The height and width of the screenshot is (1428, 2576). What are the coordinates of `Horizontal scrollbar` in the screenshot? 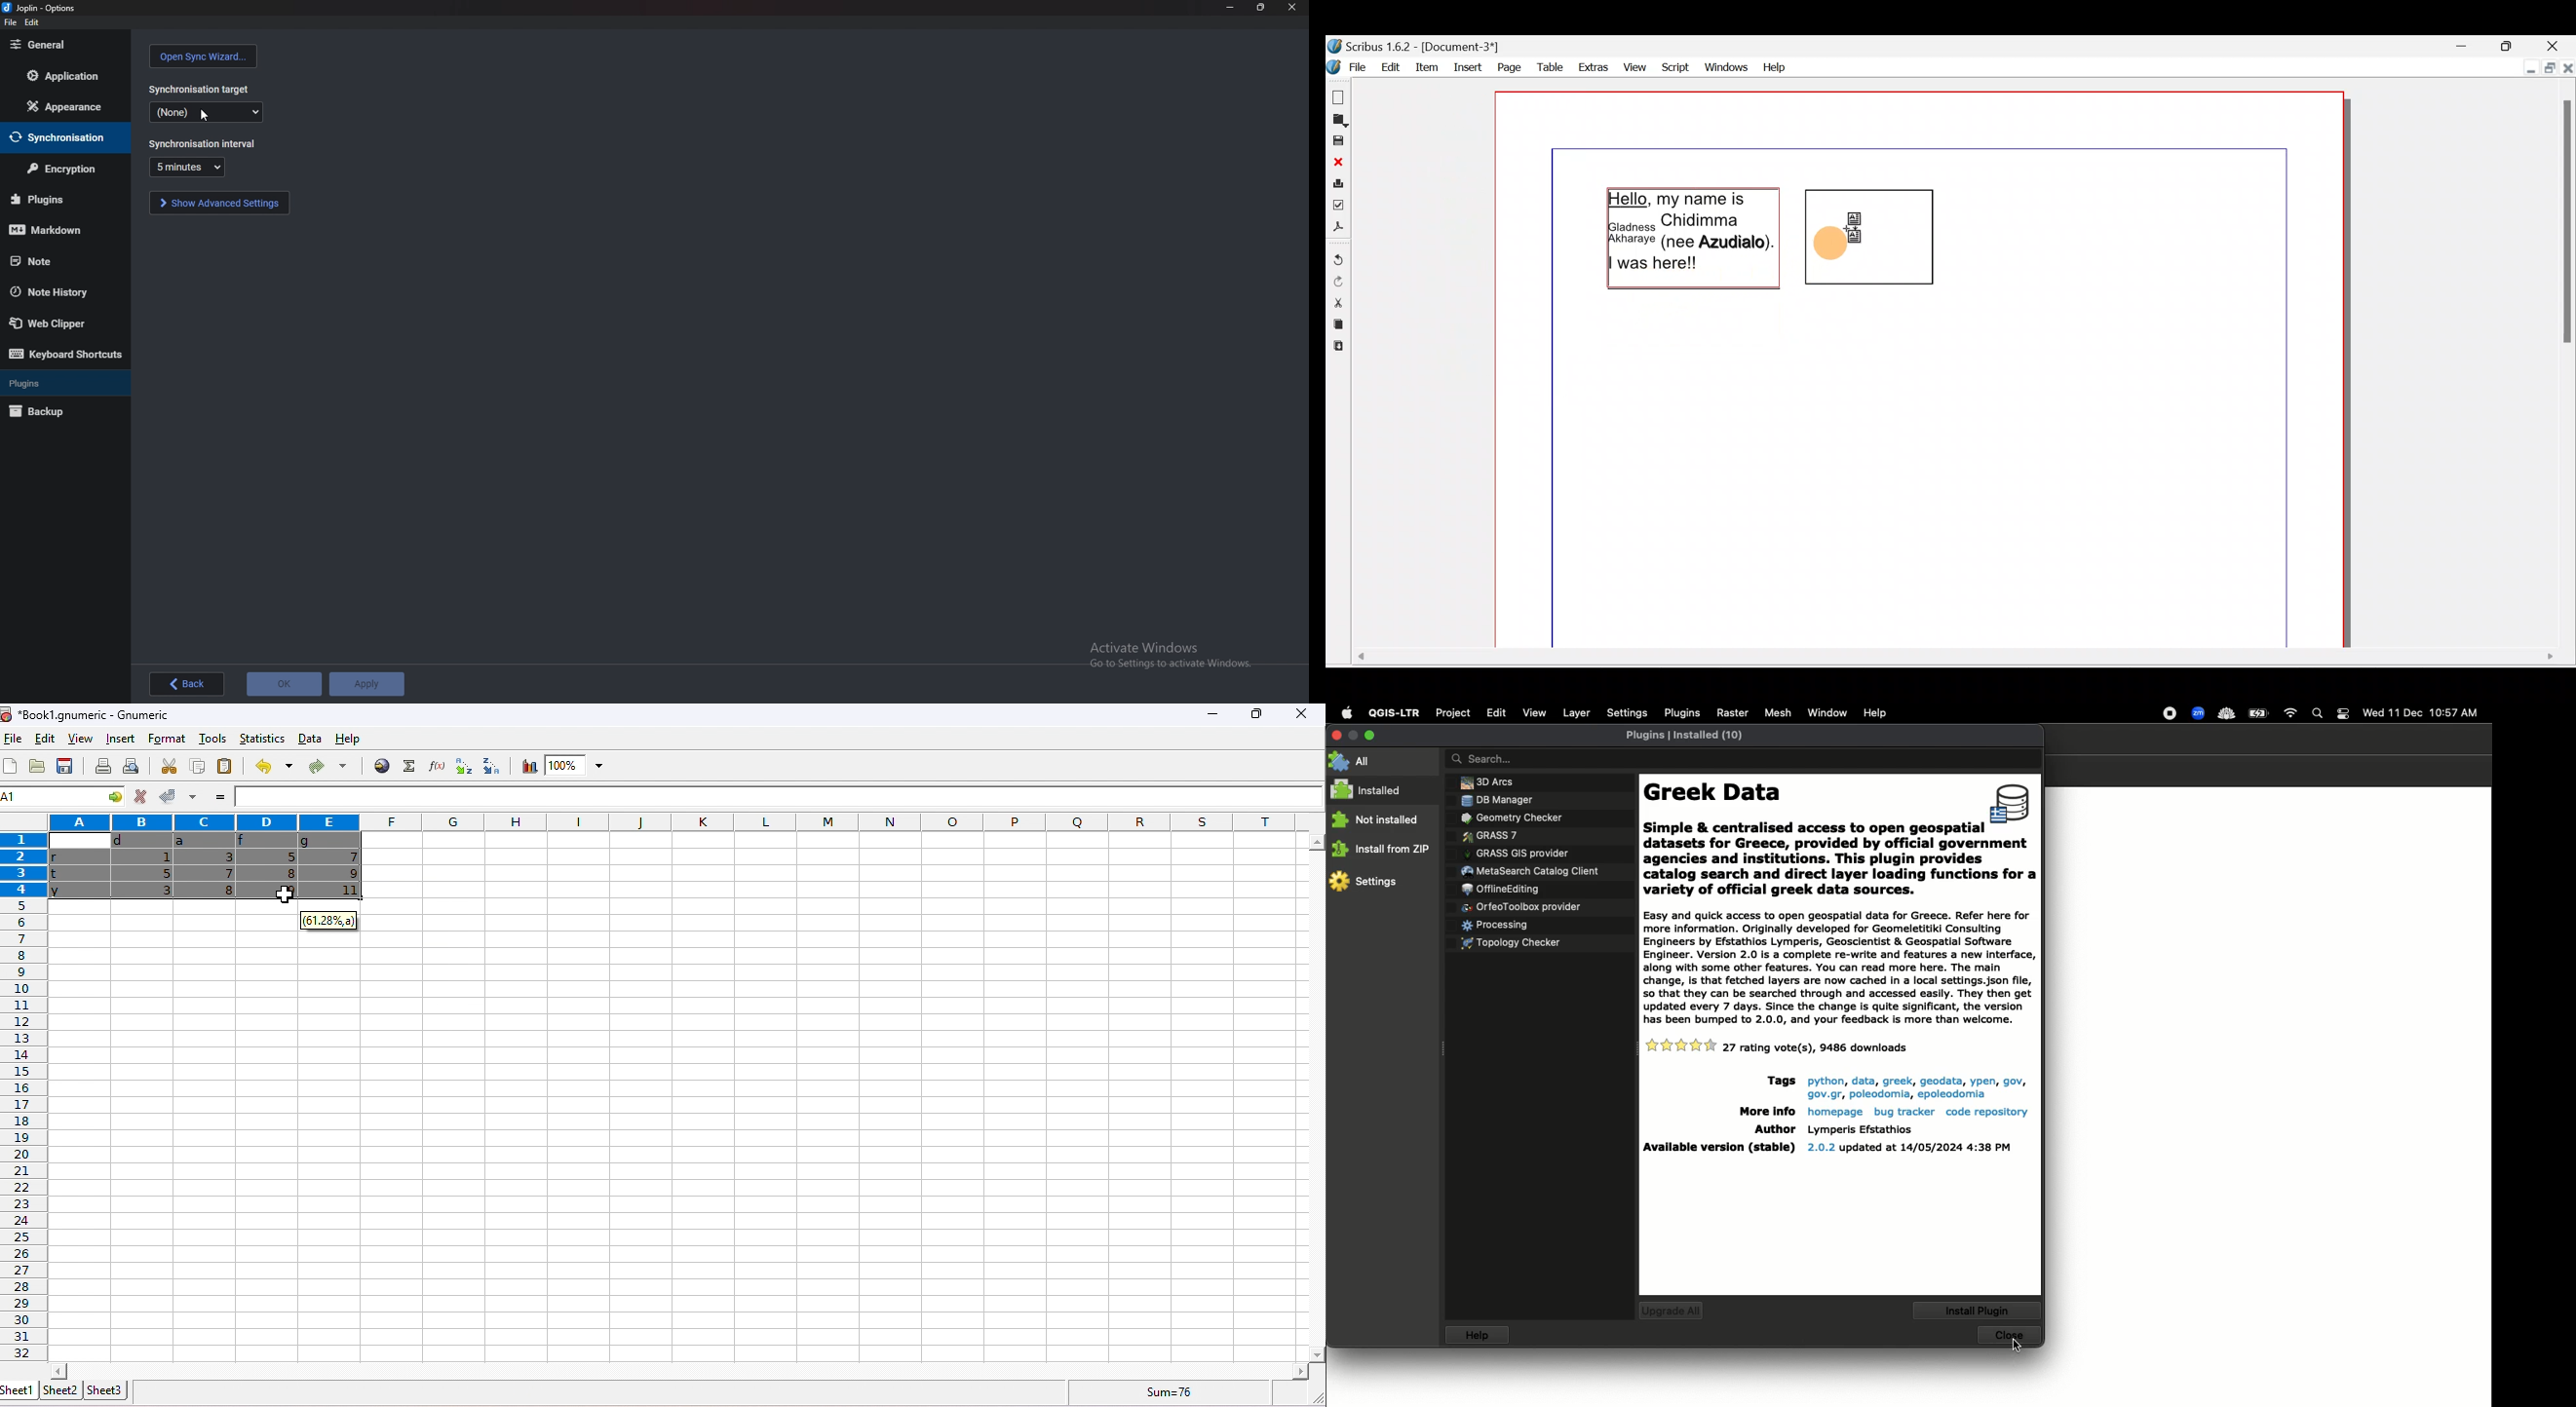 It's located at (679, 1370).